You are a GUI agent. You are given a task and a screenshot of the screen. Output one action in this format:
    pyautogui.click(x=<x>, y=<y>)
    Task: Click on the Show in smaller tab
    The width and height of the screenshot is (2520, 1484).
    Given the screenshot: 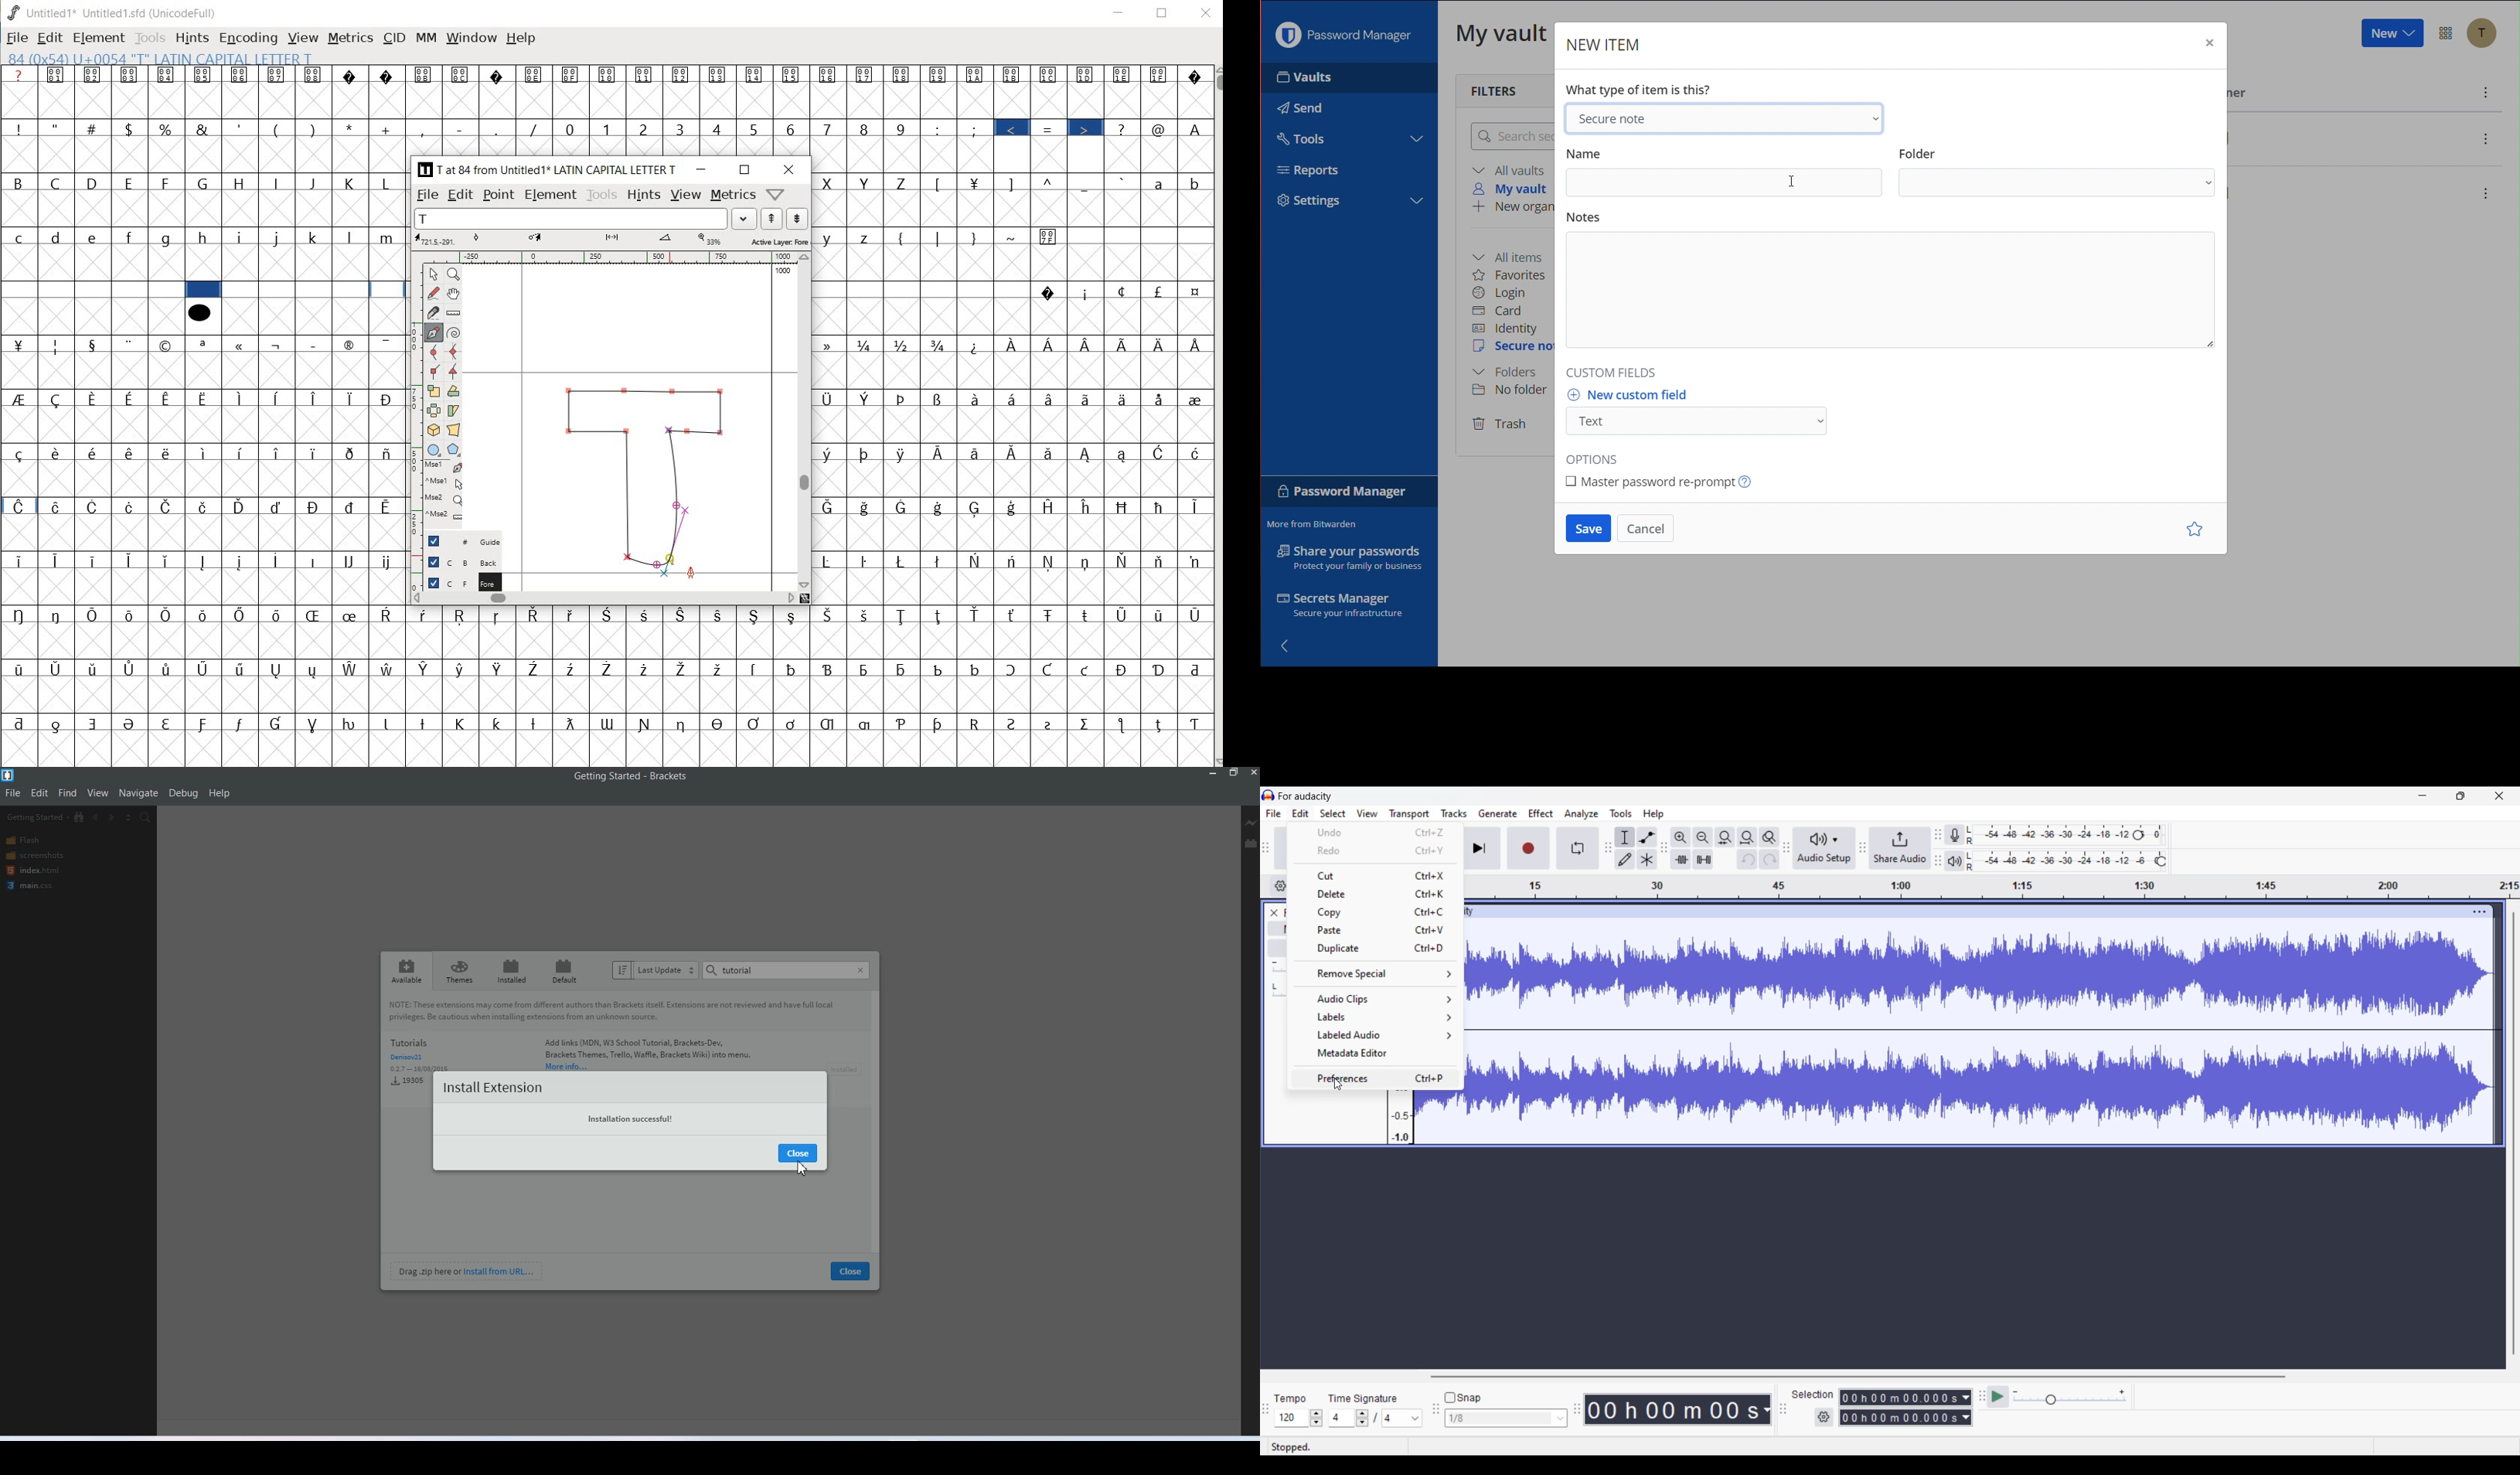 What is the action you would take?
    pyautogui.click(x=2460, y=796)
    